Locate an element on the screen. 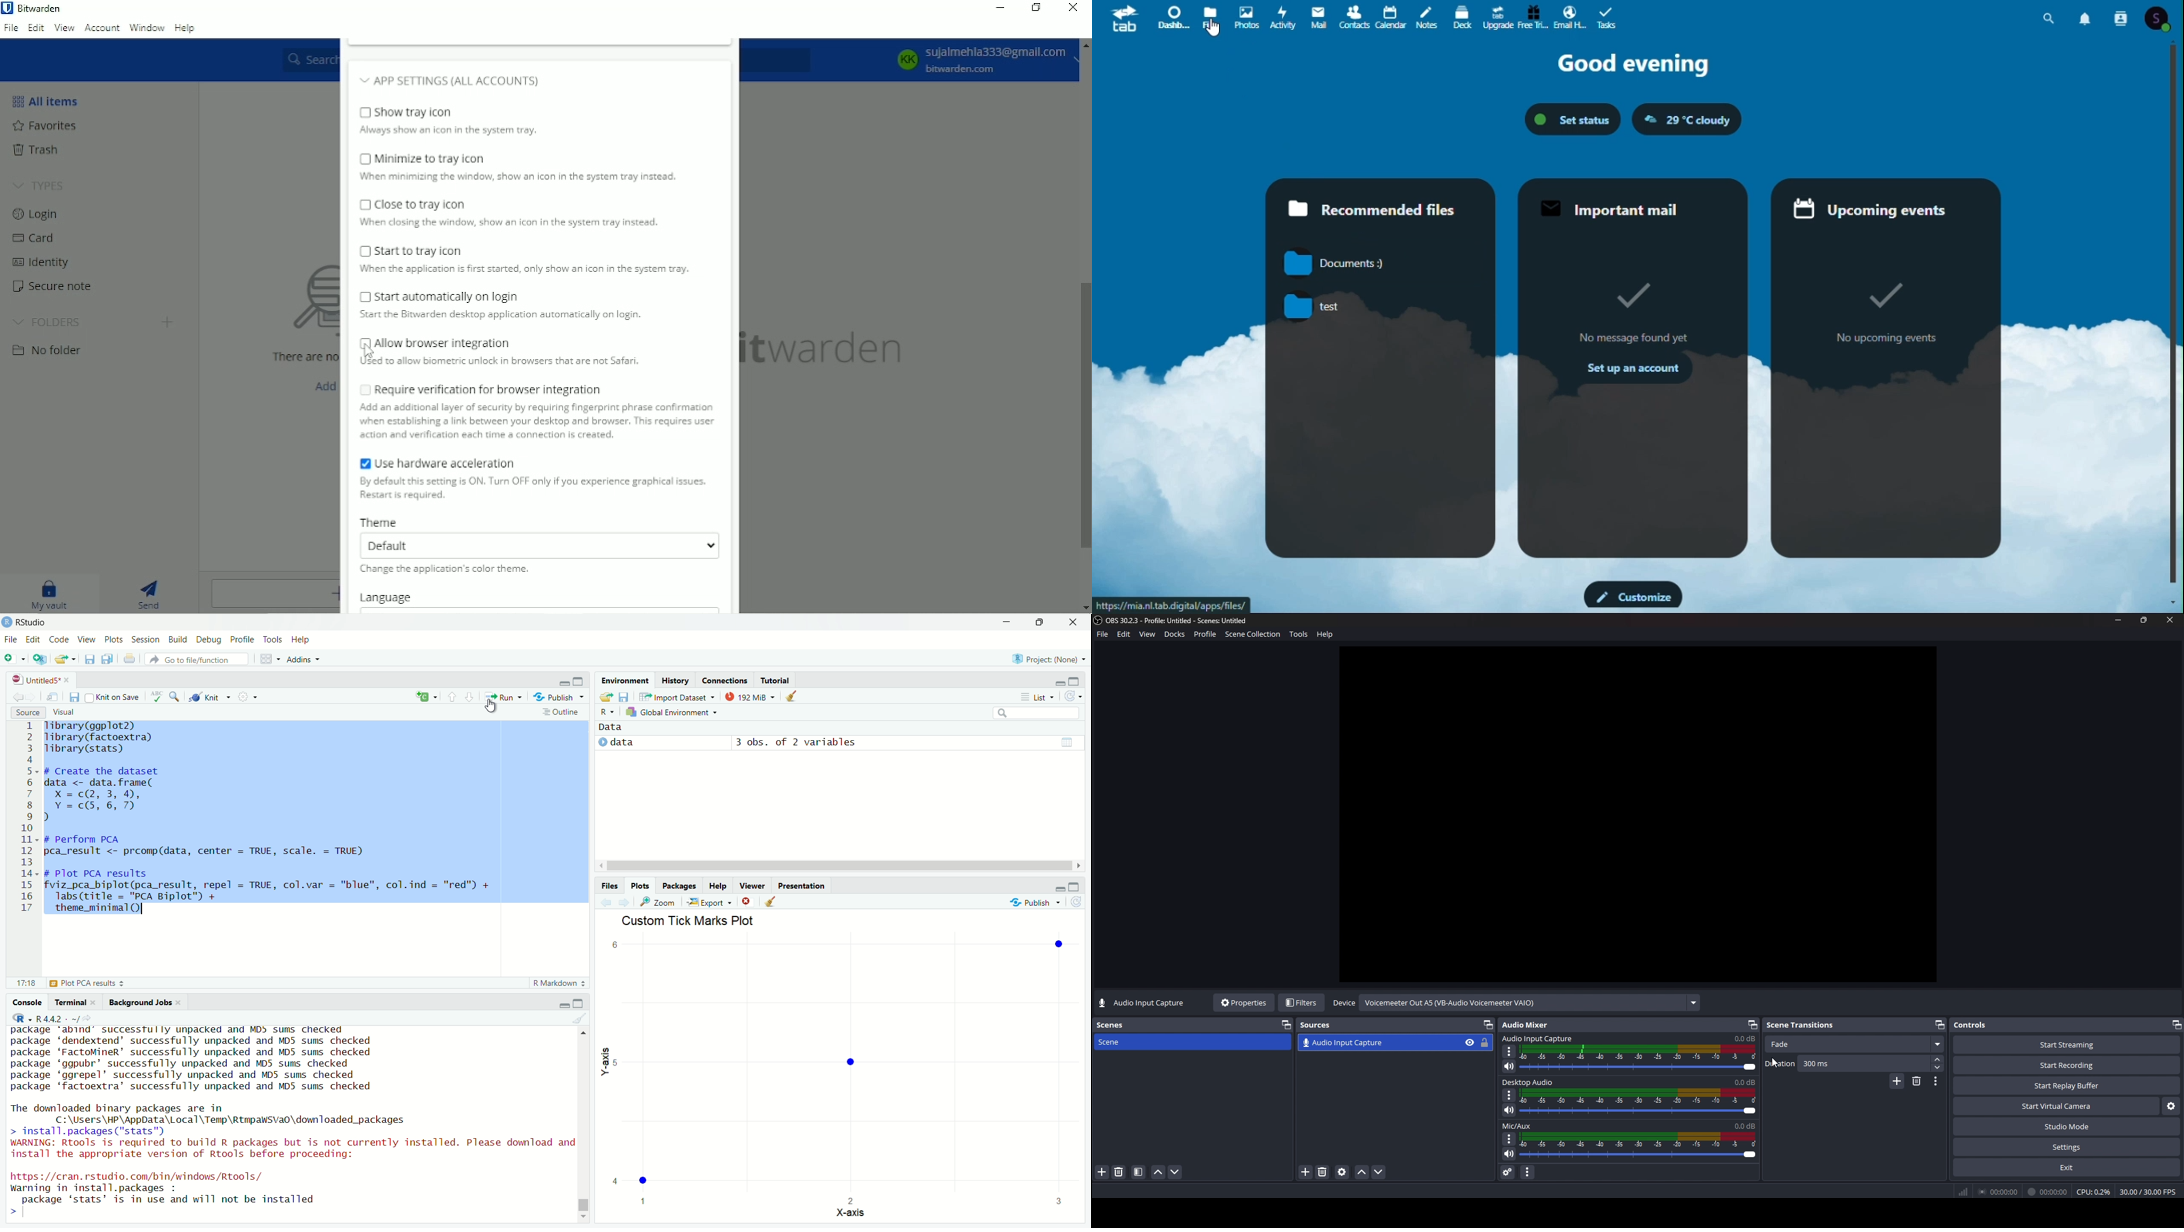 This screenshot has height=1232, width=2184. R language is located at coordinates (20, 1018).